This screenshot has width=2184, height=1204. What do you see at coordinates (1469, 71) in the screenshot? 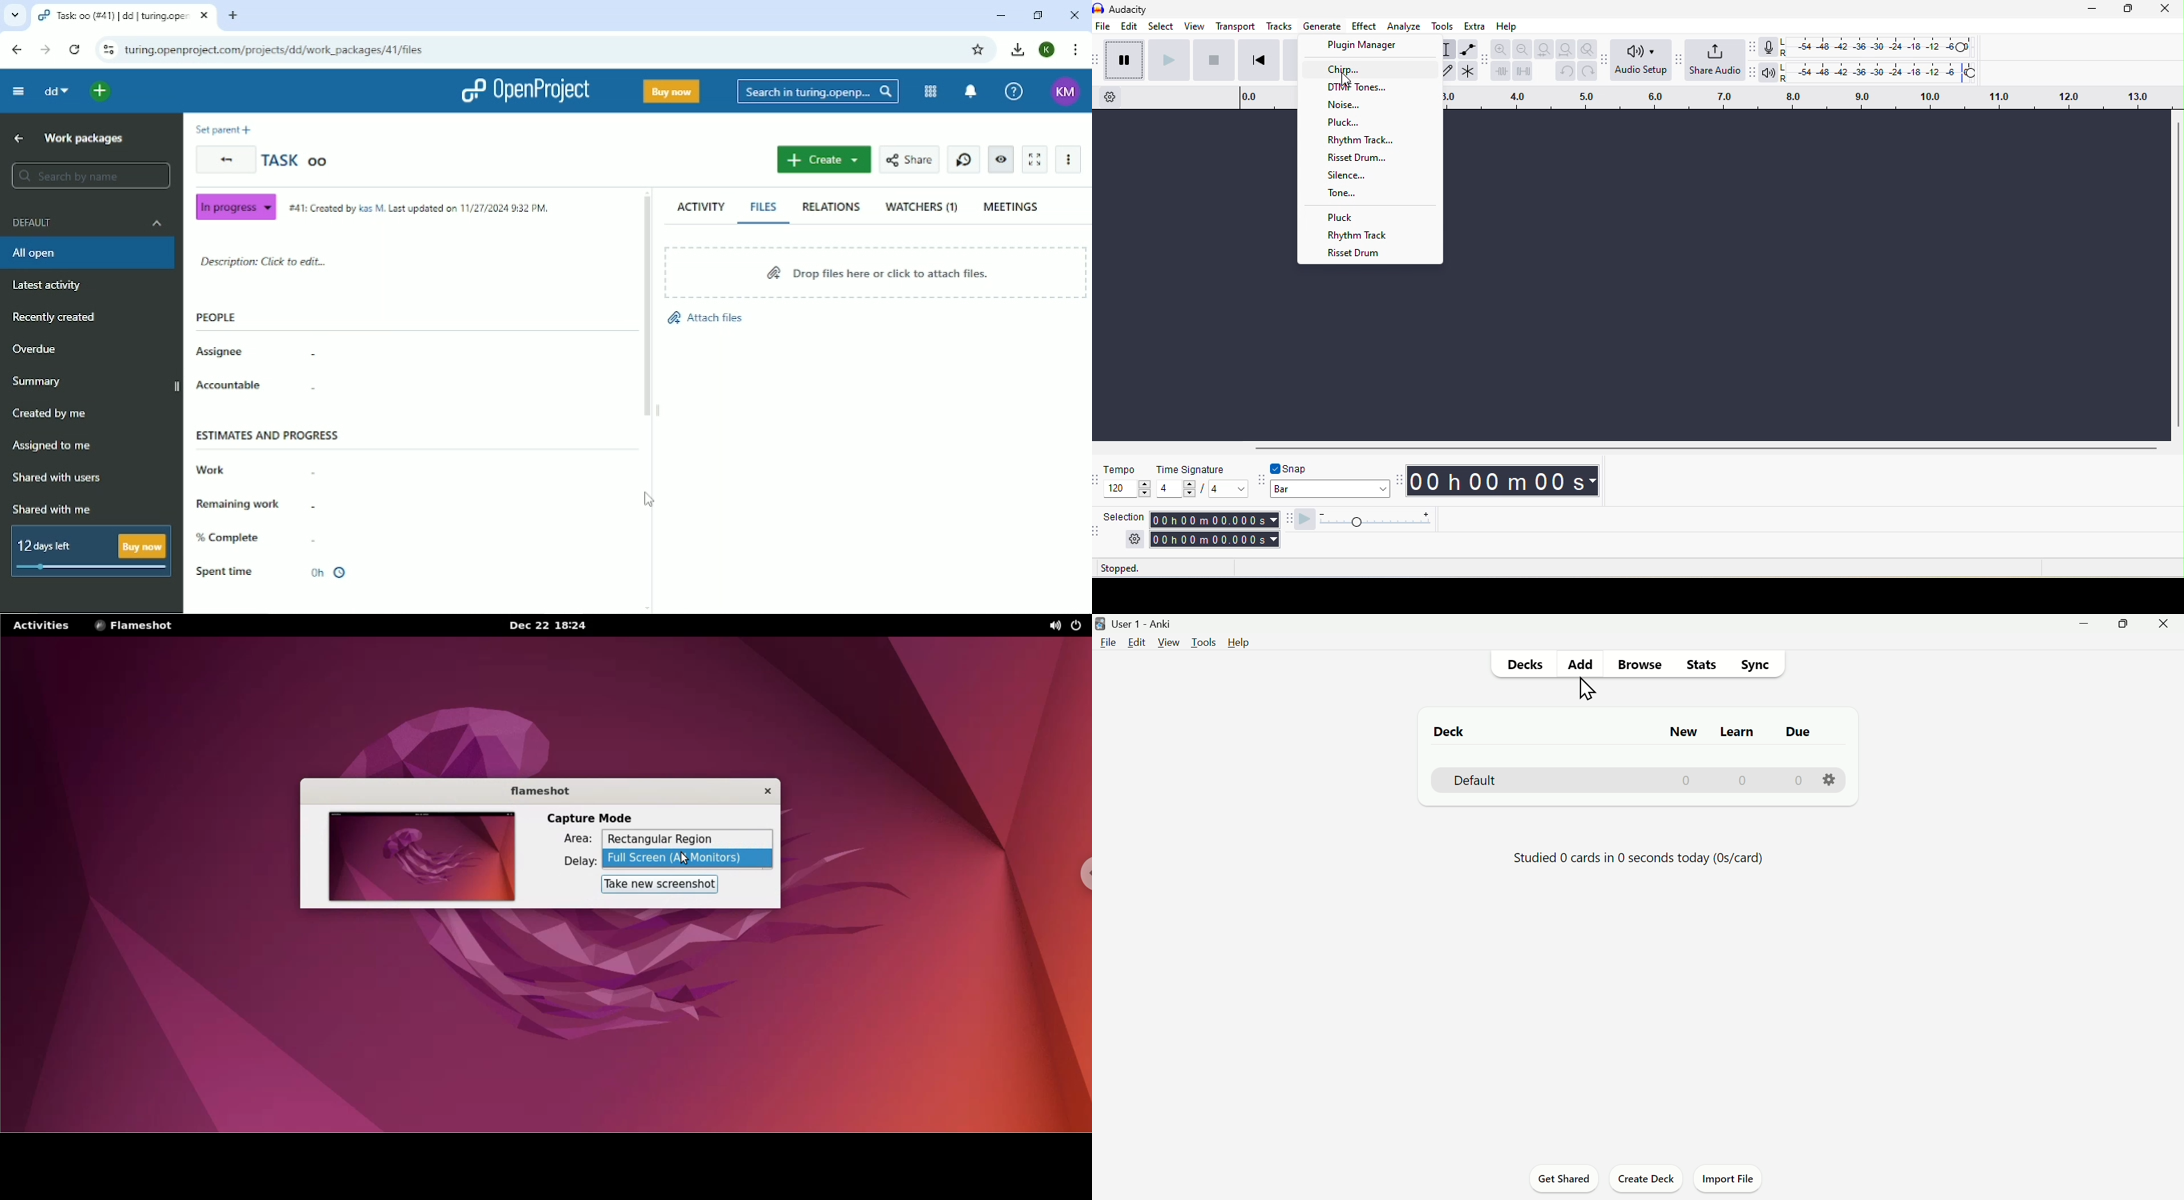
I see `multi tool` at bounding box center [1469, 71].